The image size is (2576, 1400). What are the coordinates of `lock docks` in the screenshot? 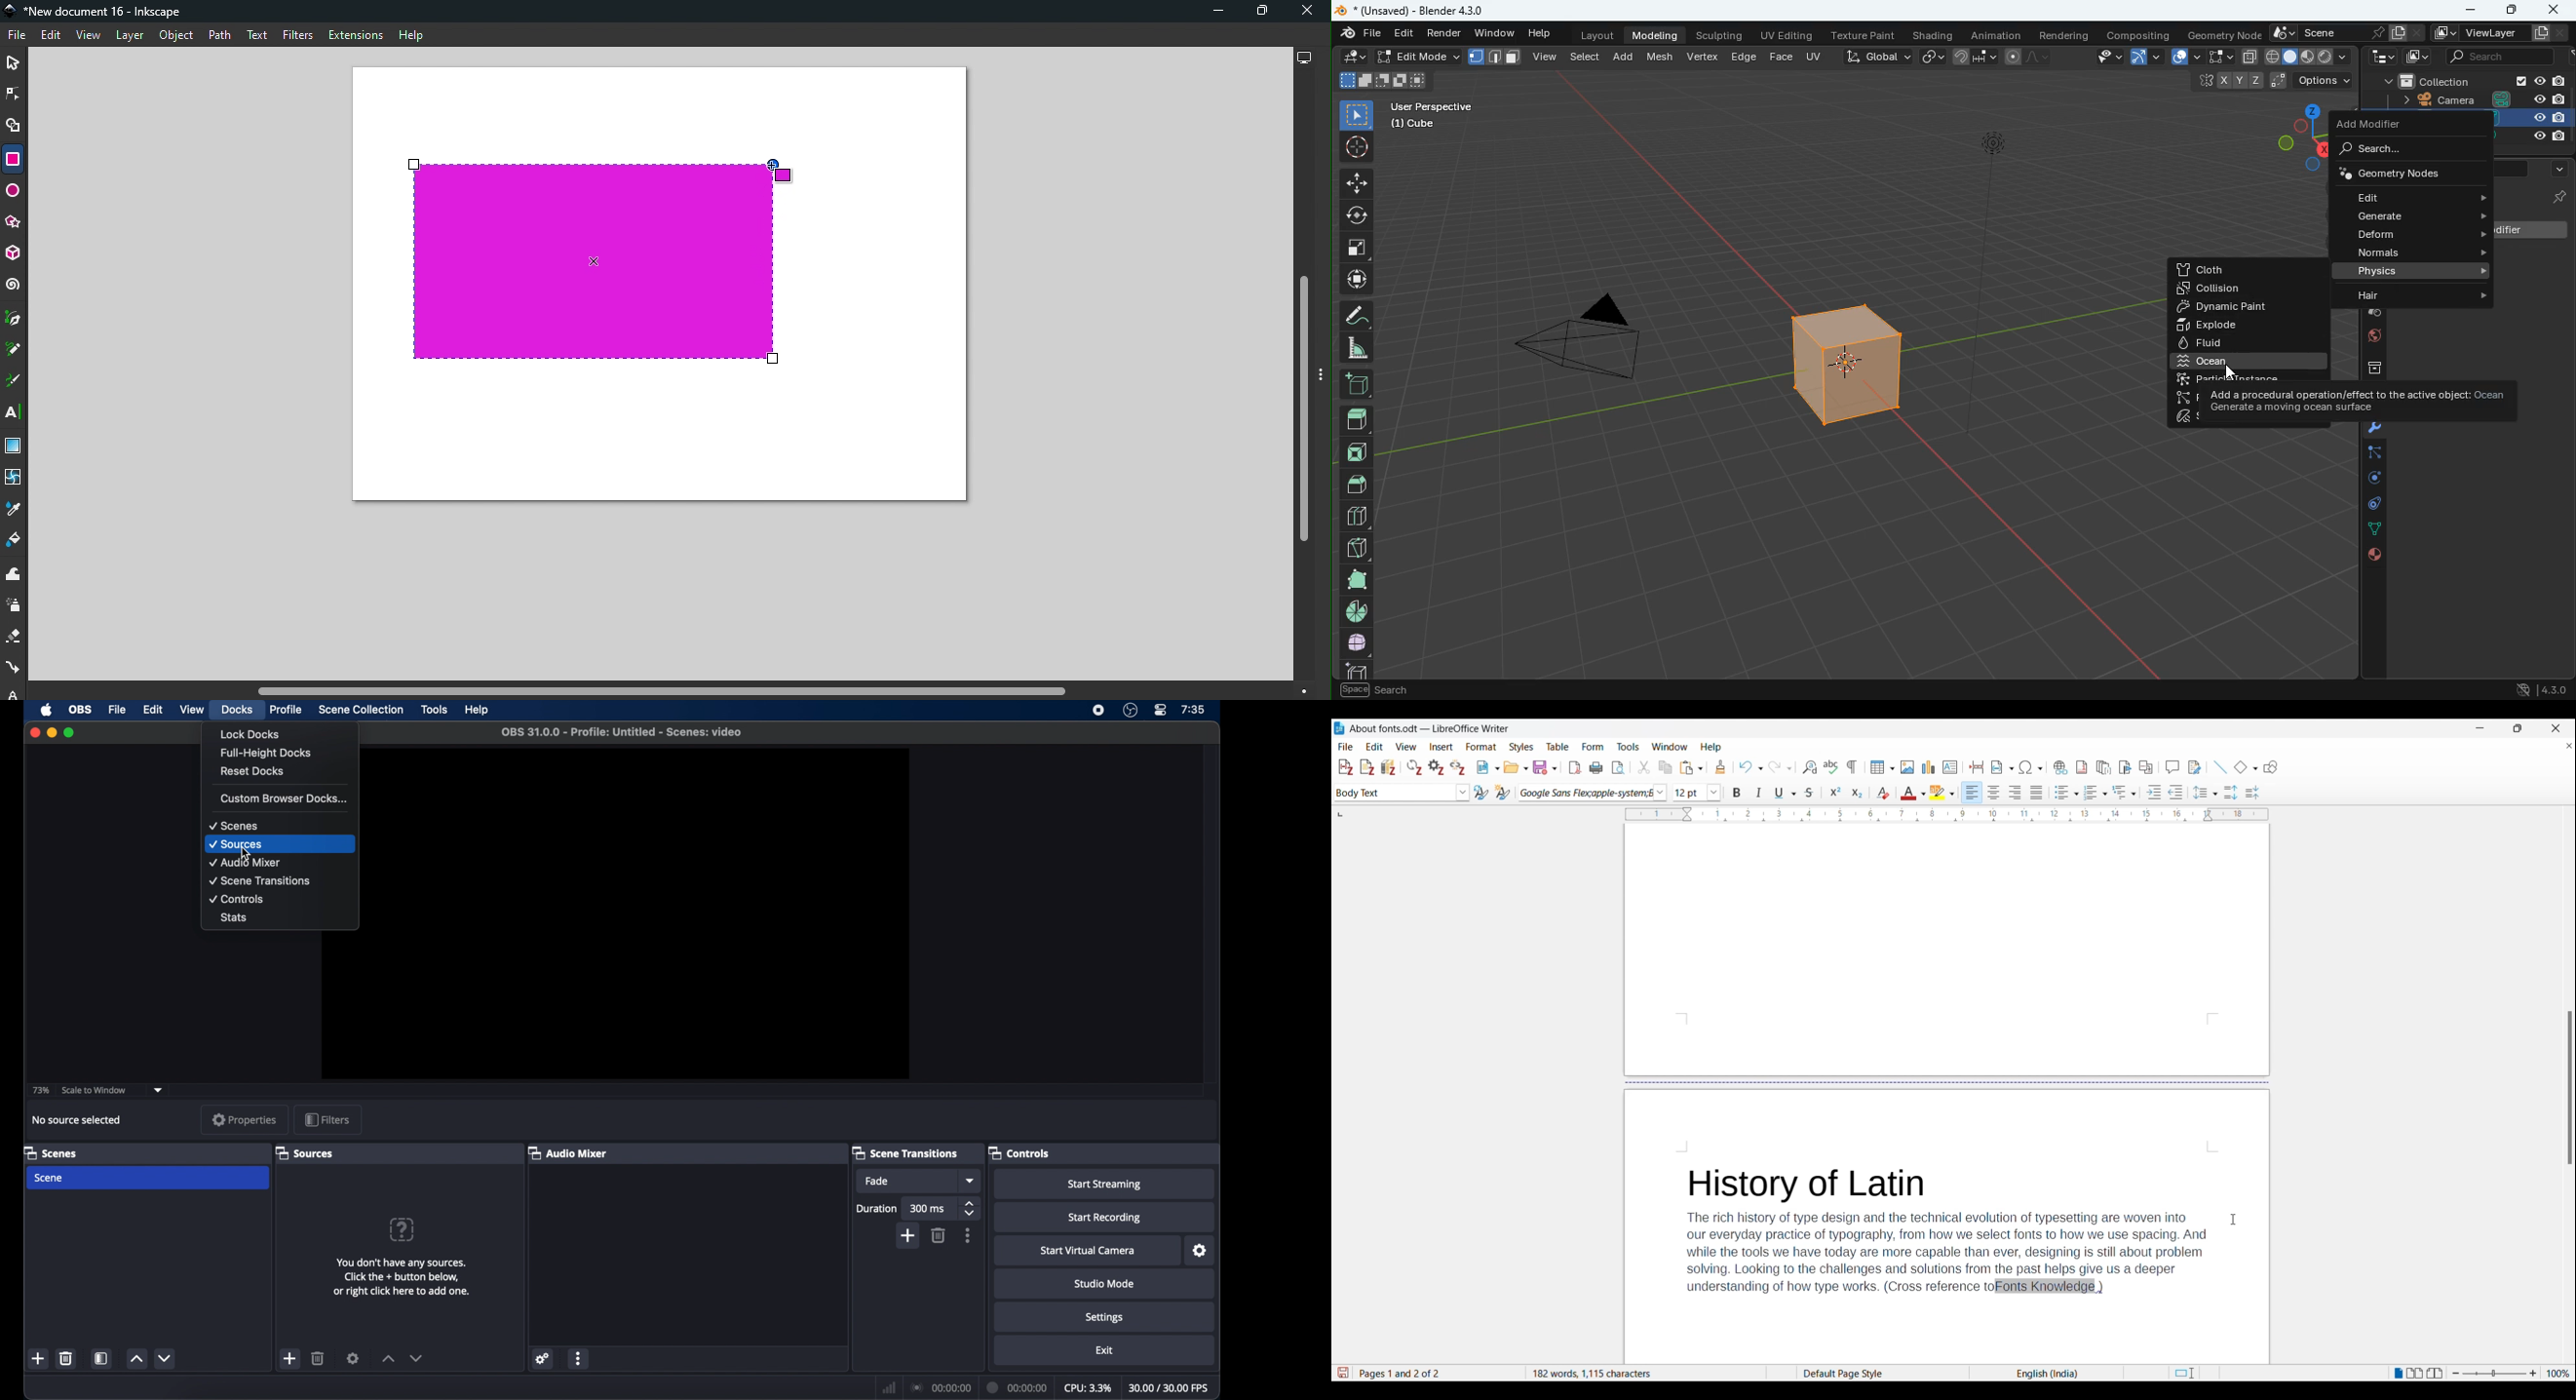 It's located at (250, 734).